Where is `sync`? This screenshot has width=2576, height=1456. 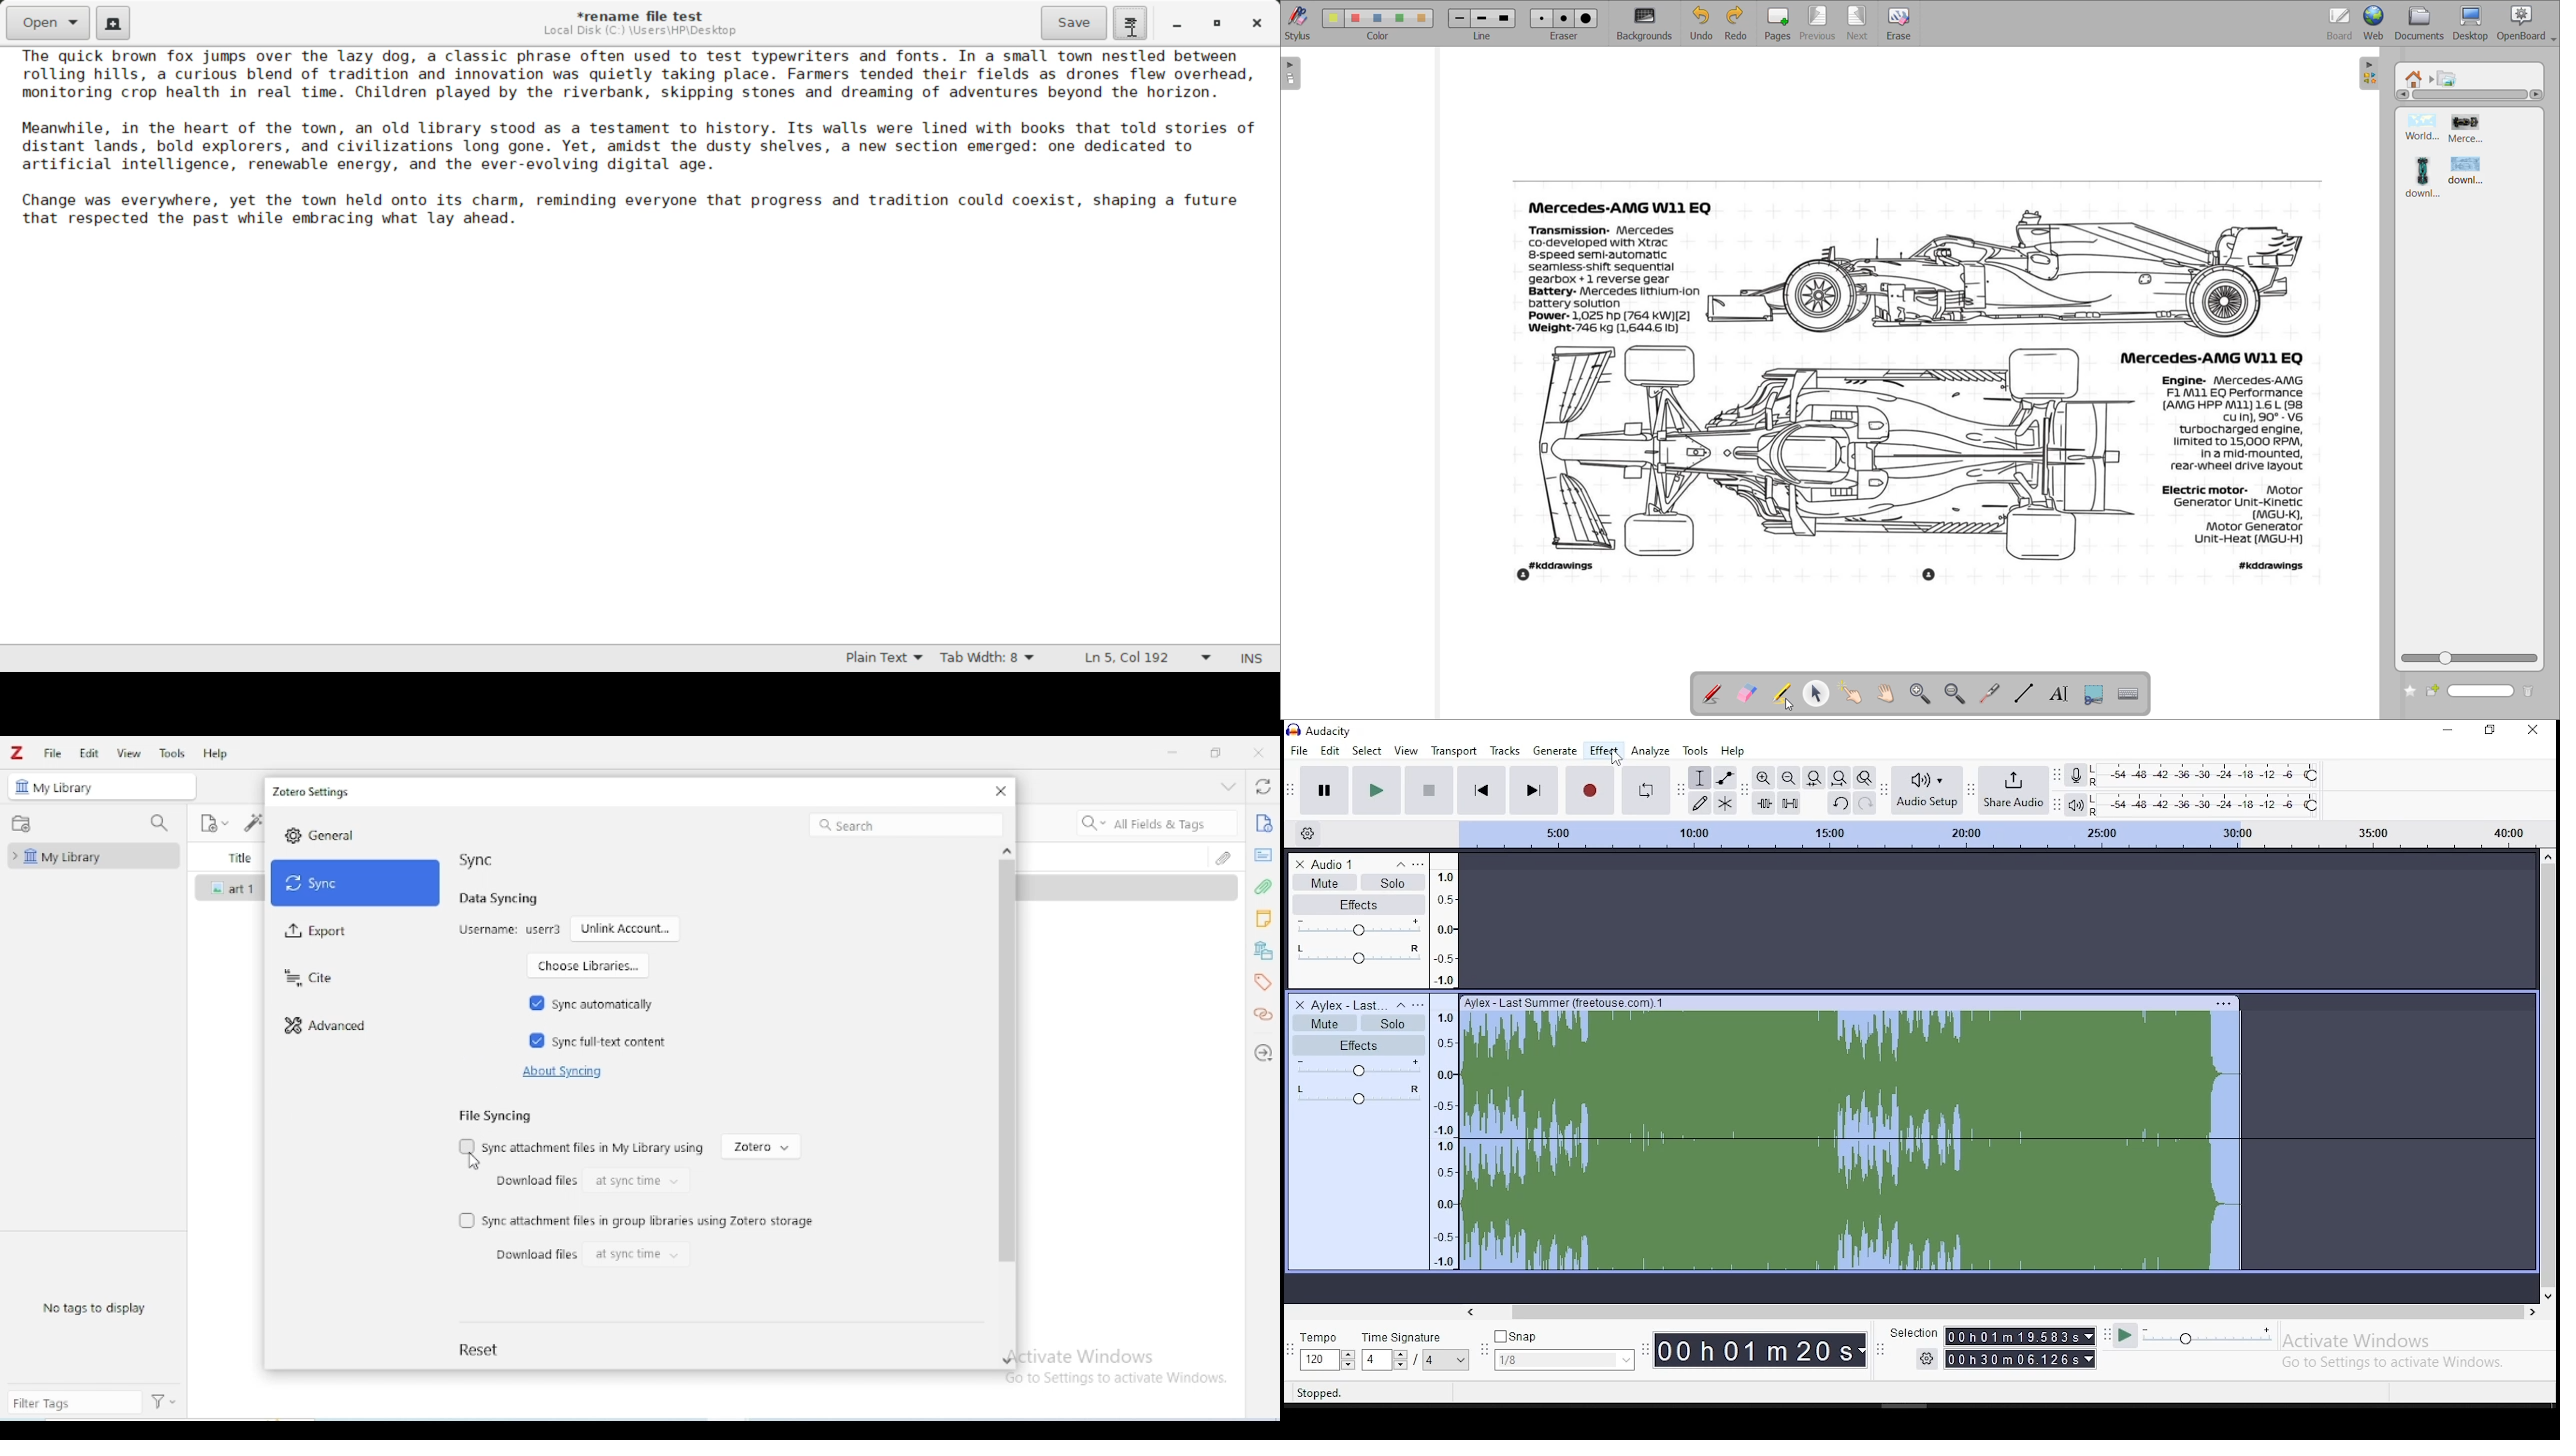
sync is located at coordinates (476, 859).